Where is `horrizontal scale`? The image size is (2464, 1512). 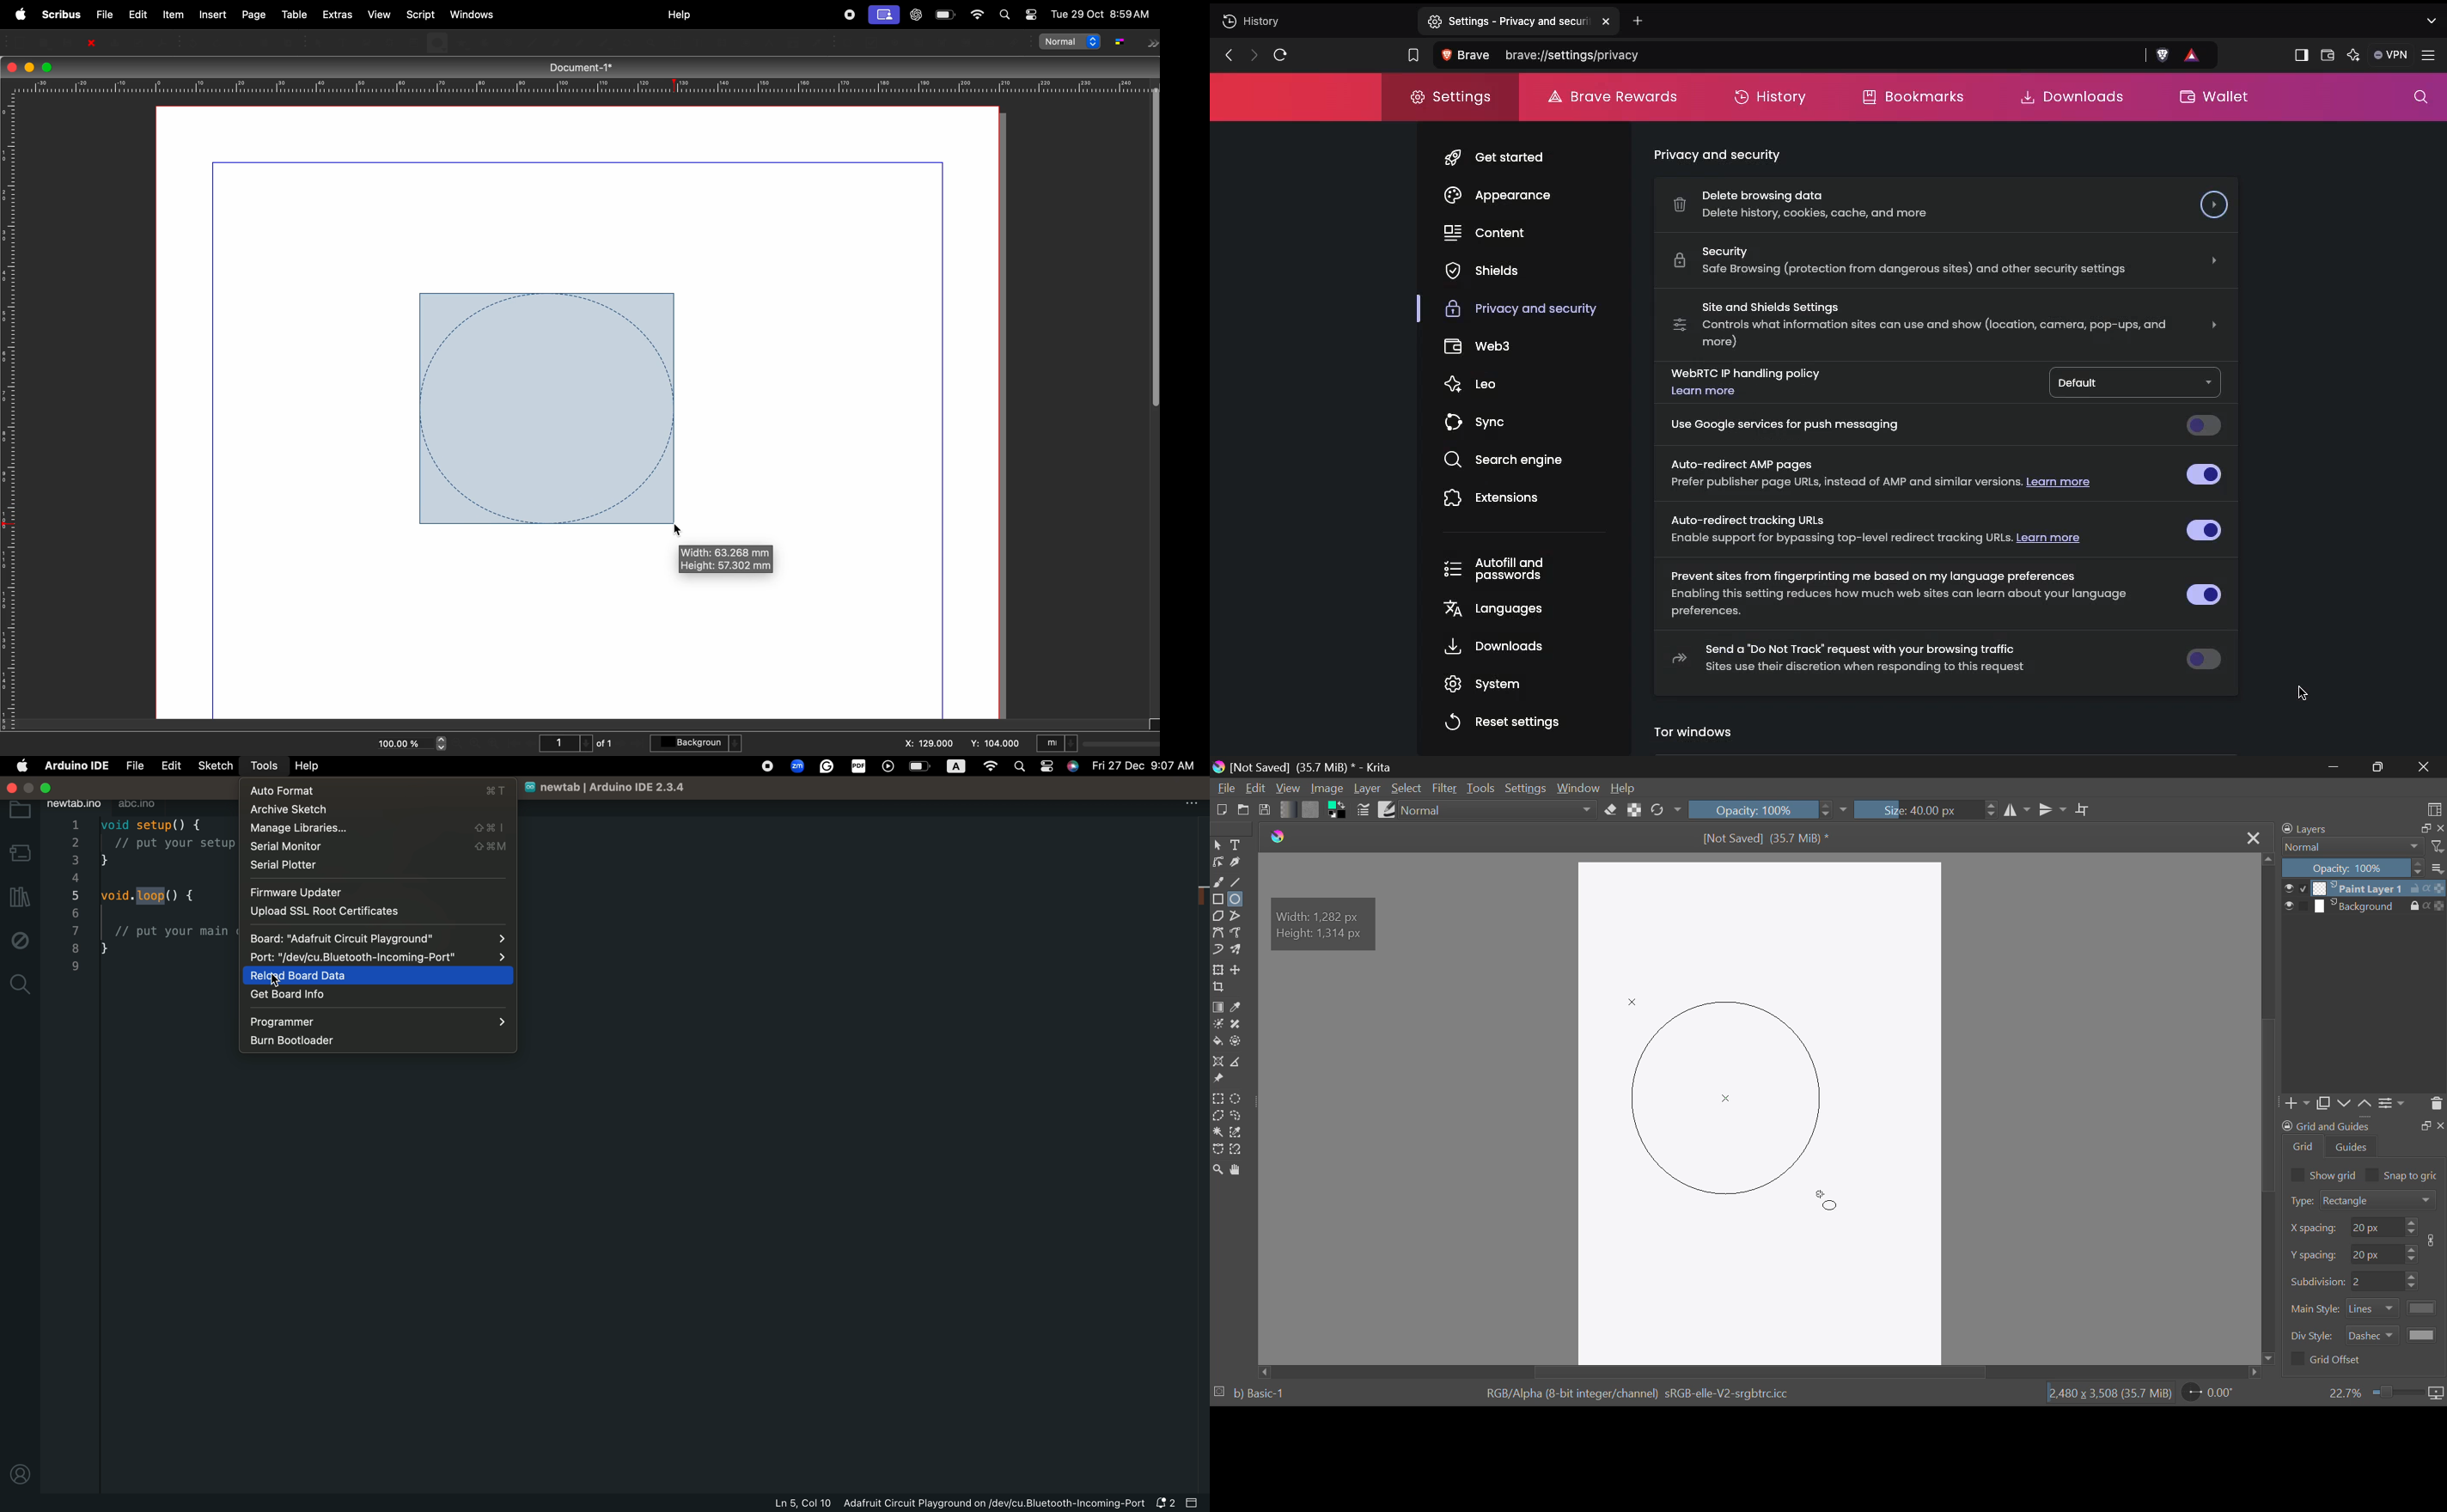
horrizontal scale is located at coordinates (576, 86).